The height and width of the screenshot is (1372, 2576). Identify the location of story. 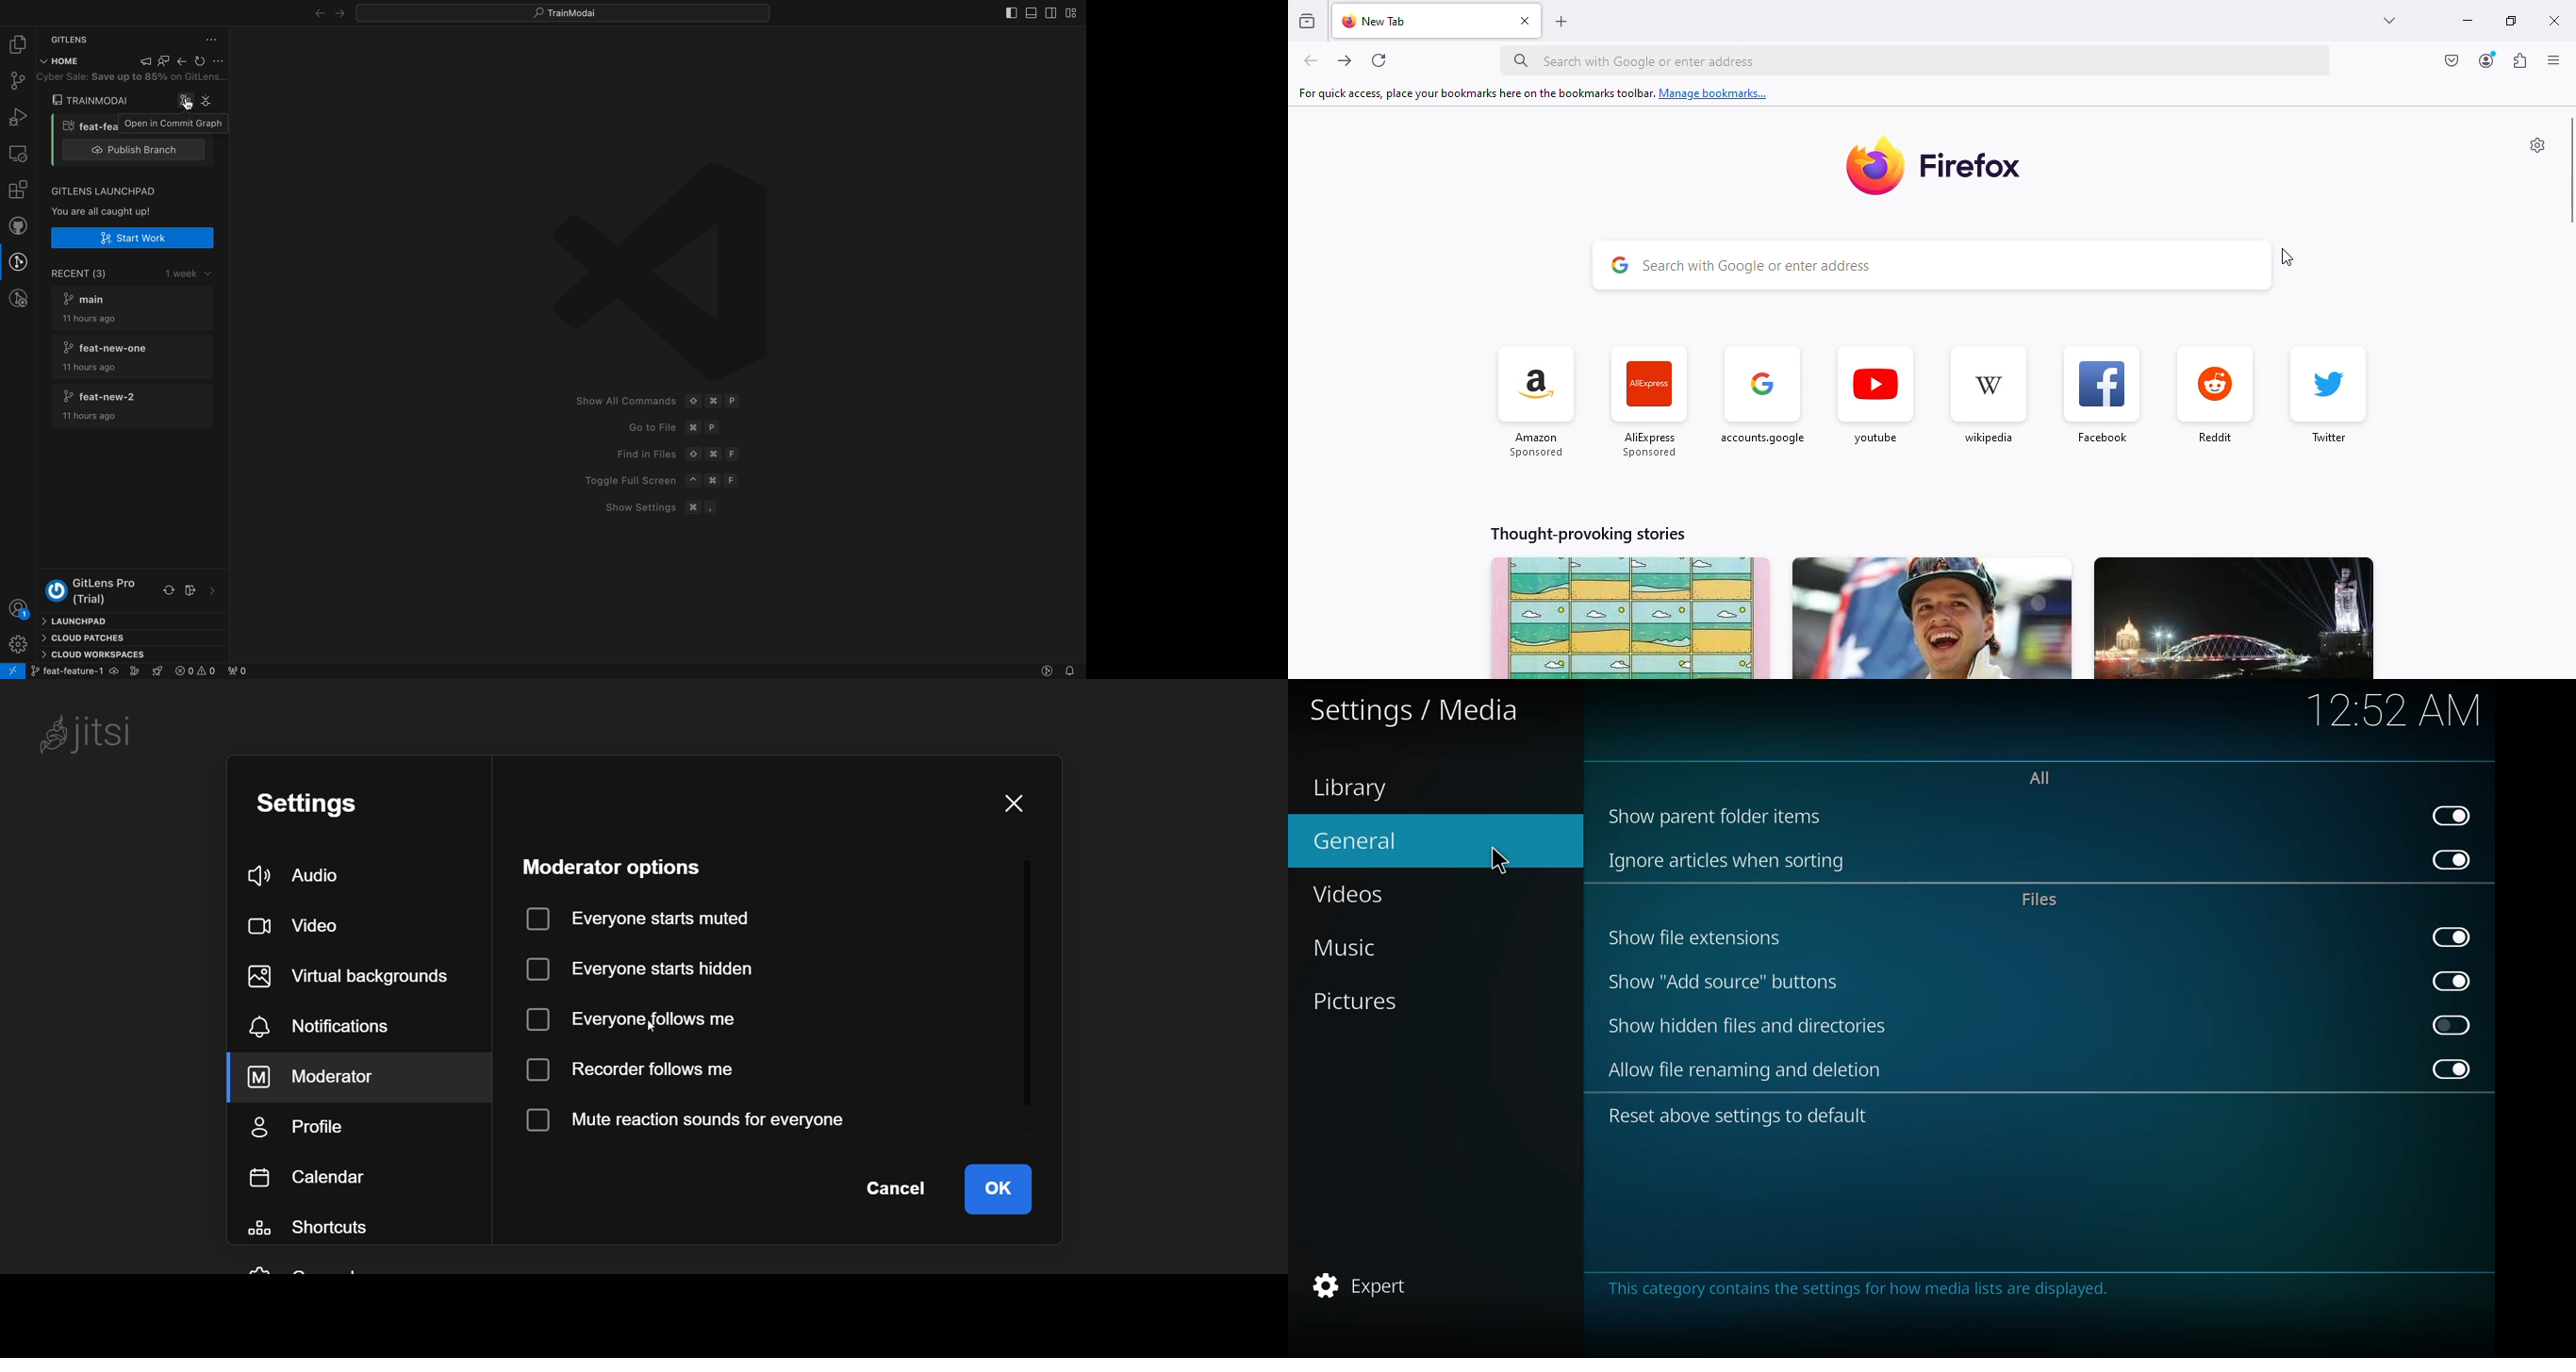
(1931, 618).